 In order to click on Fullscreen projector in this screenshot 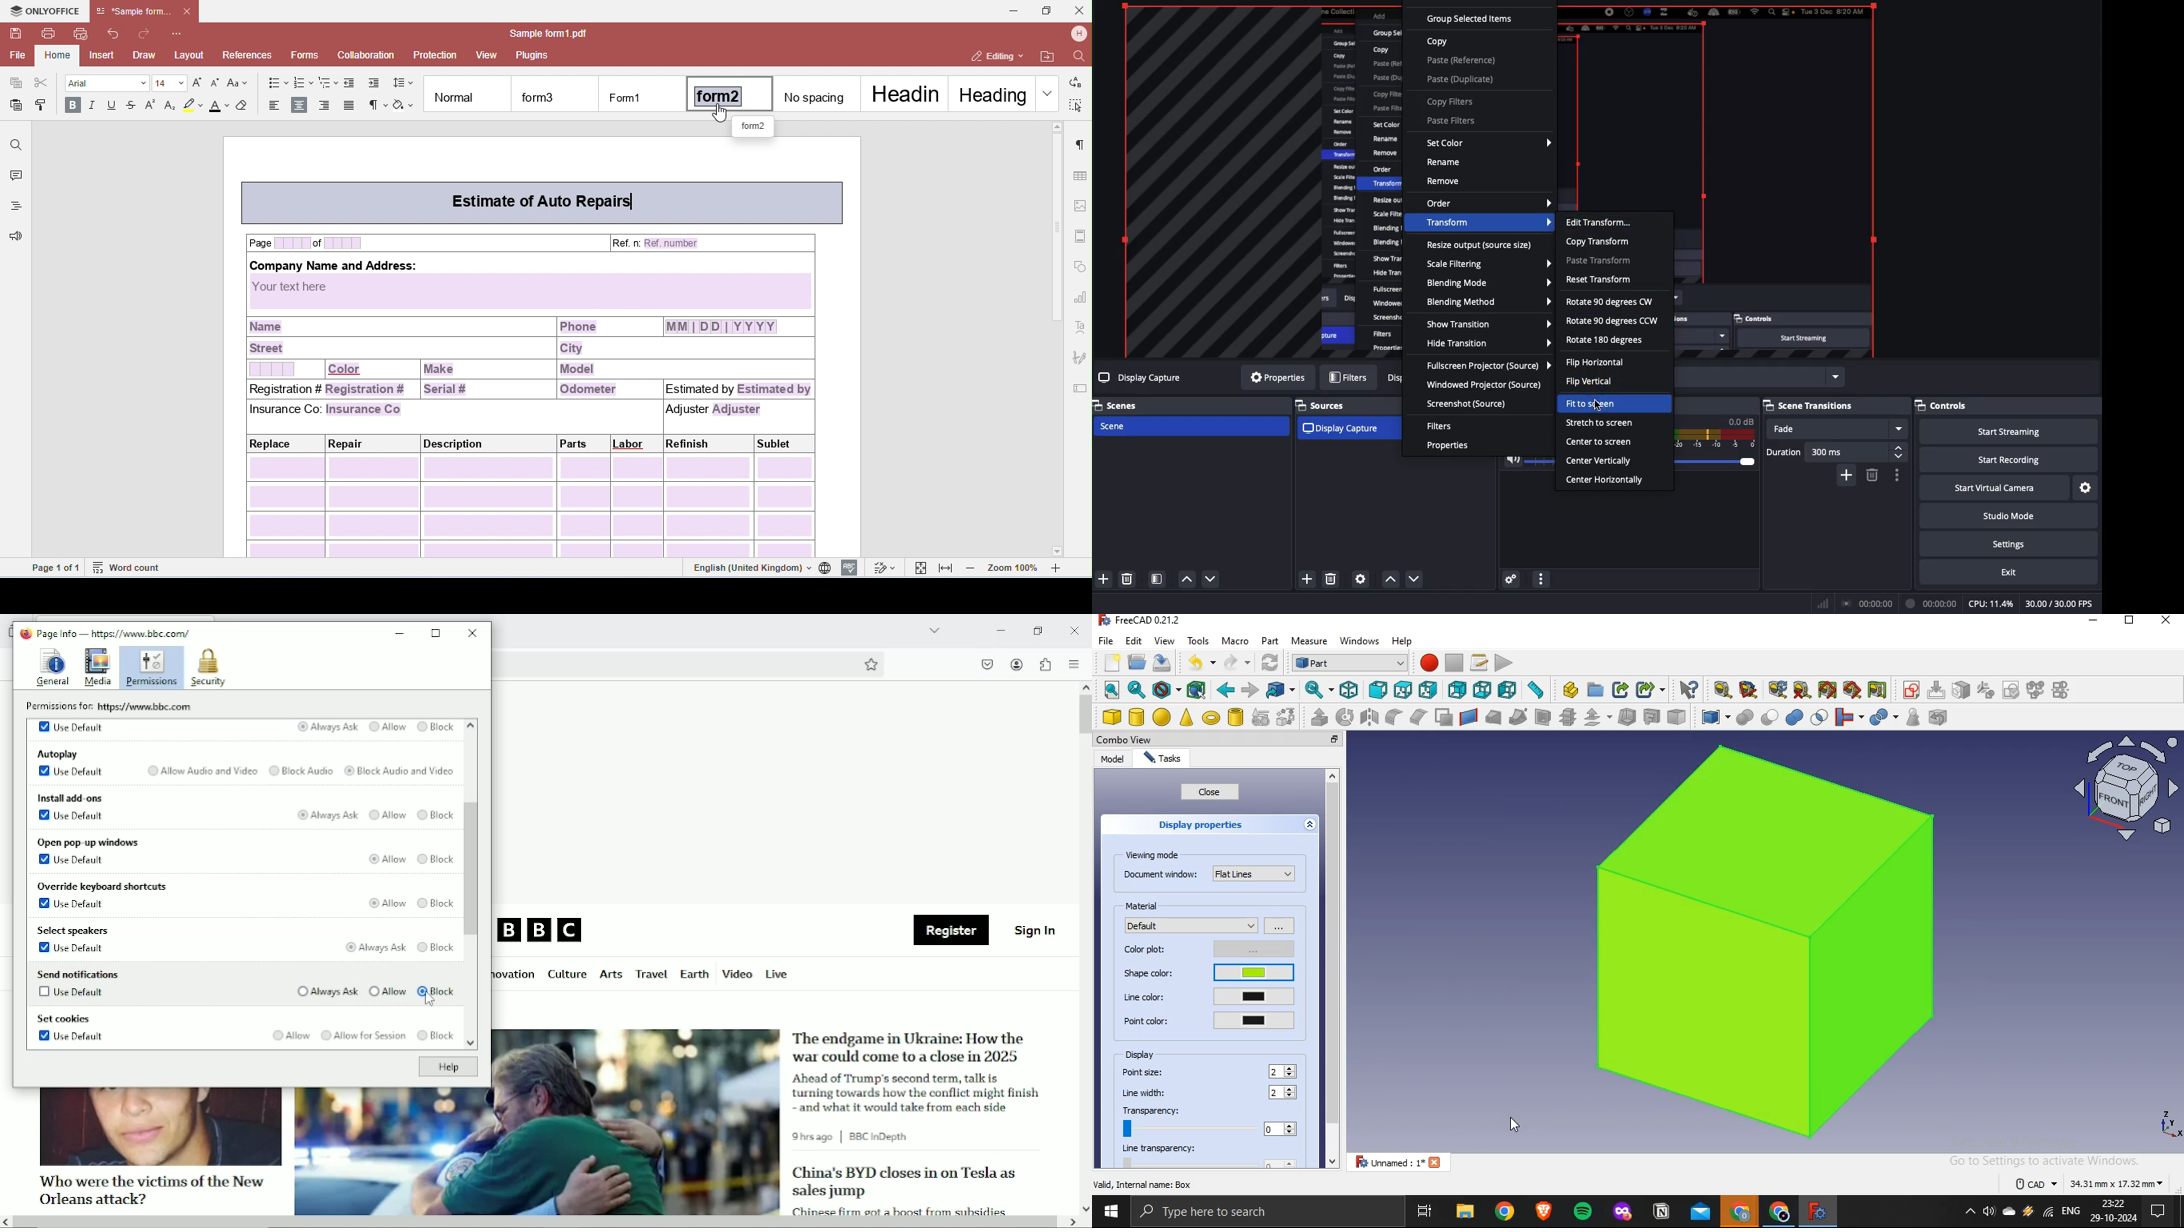, I will do `click(1486, 367)`.